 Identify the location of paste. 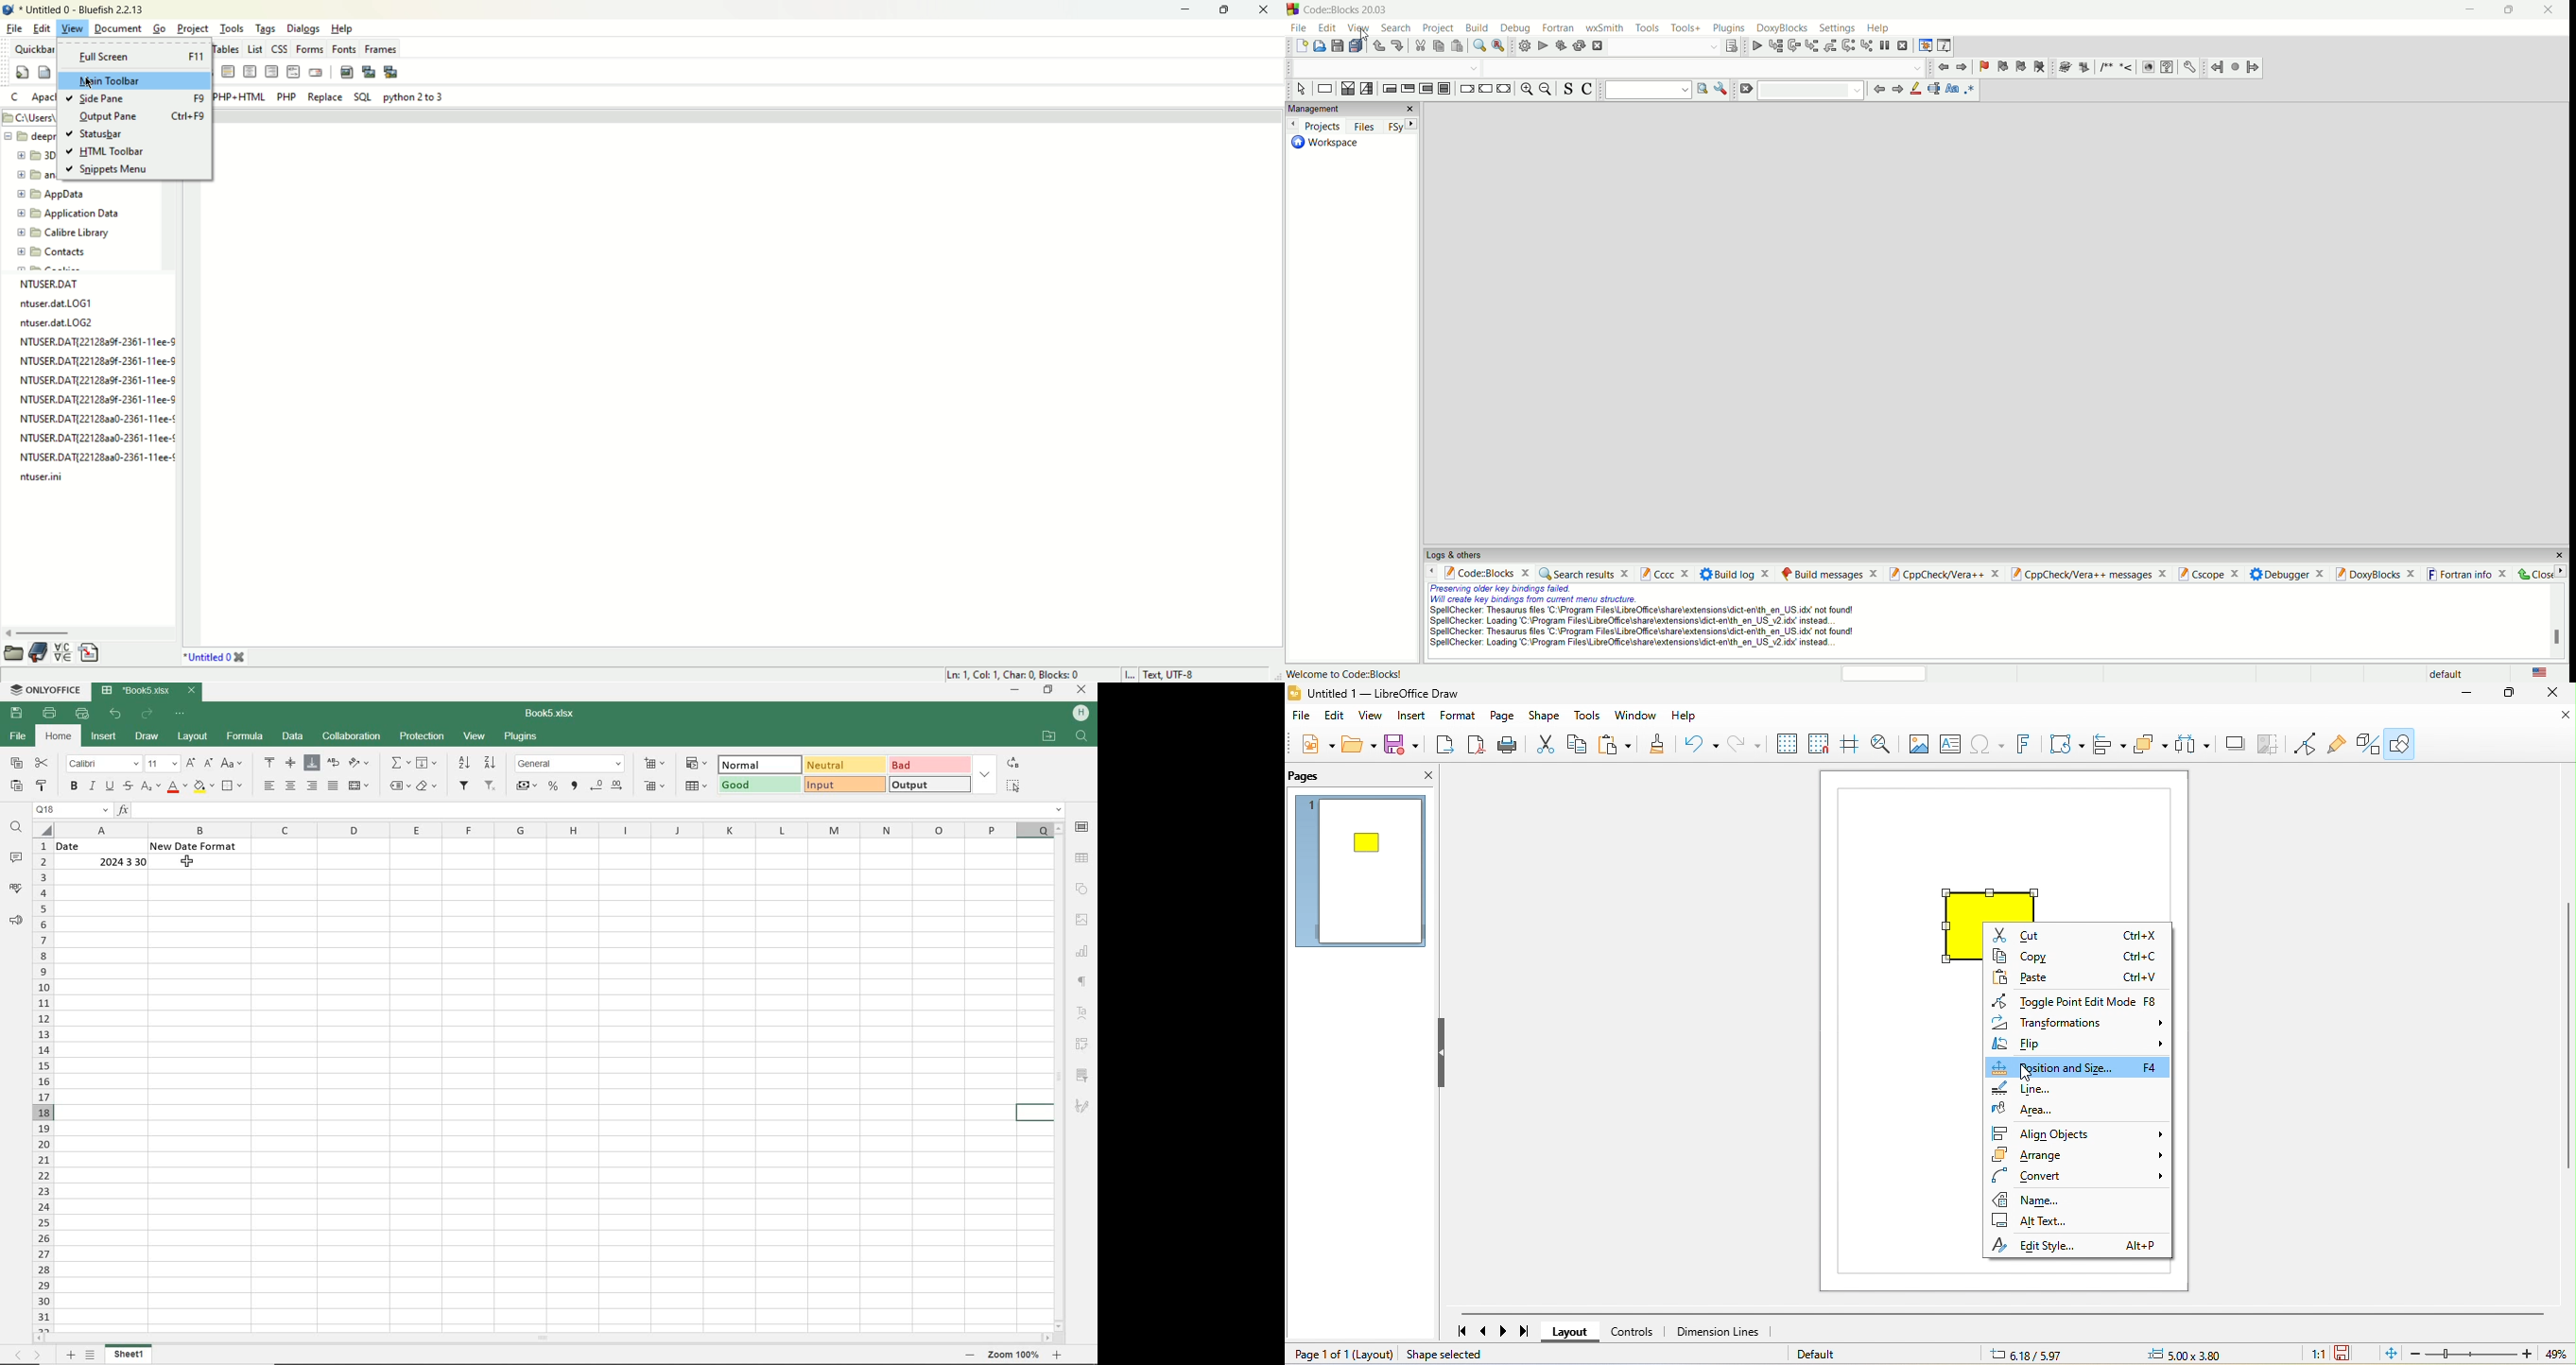
(2077, 978).